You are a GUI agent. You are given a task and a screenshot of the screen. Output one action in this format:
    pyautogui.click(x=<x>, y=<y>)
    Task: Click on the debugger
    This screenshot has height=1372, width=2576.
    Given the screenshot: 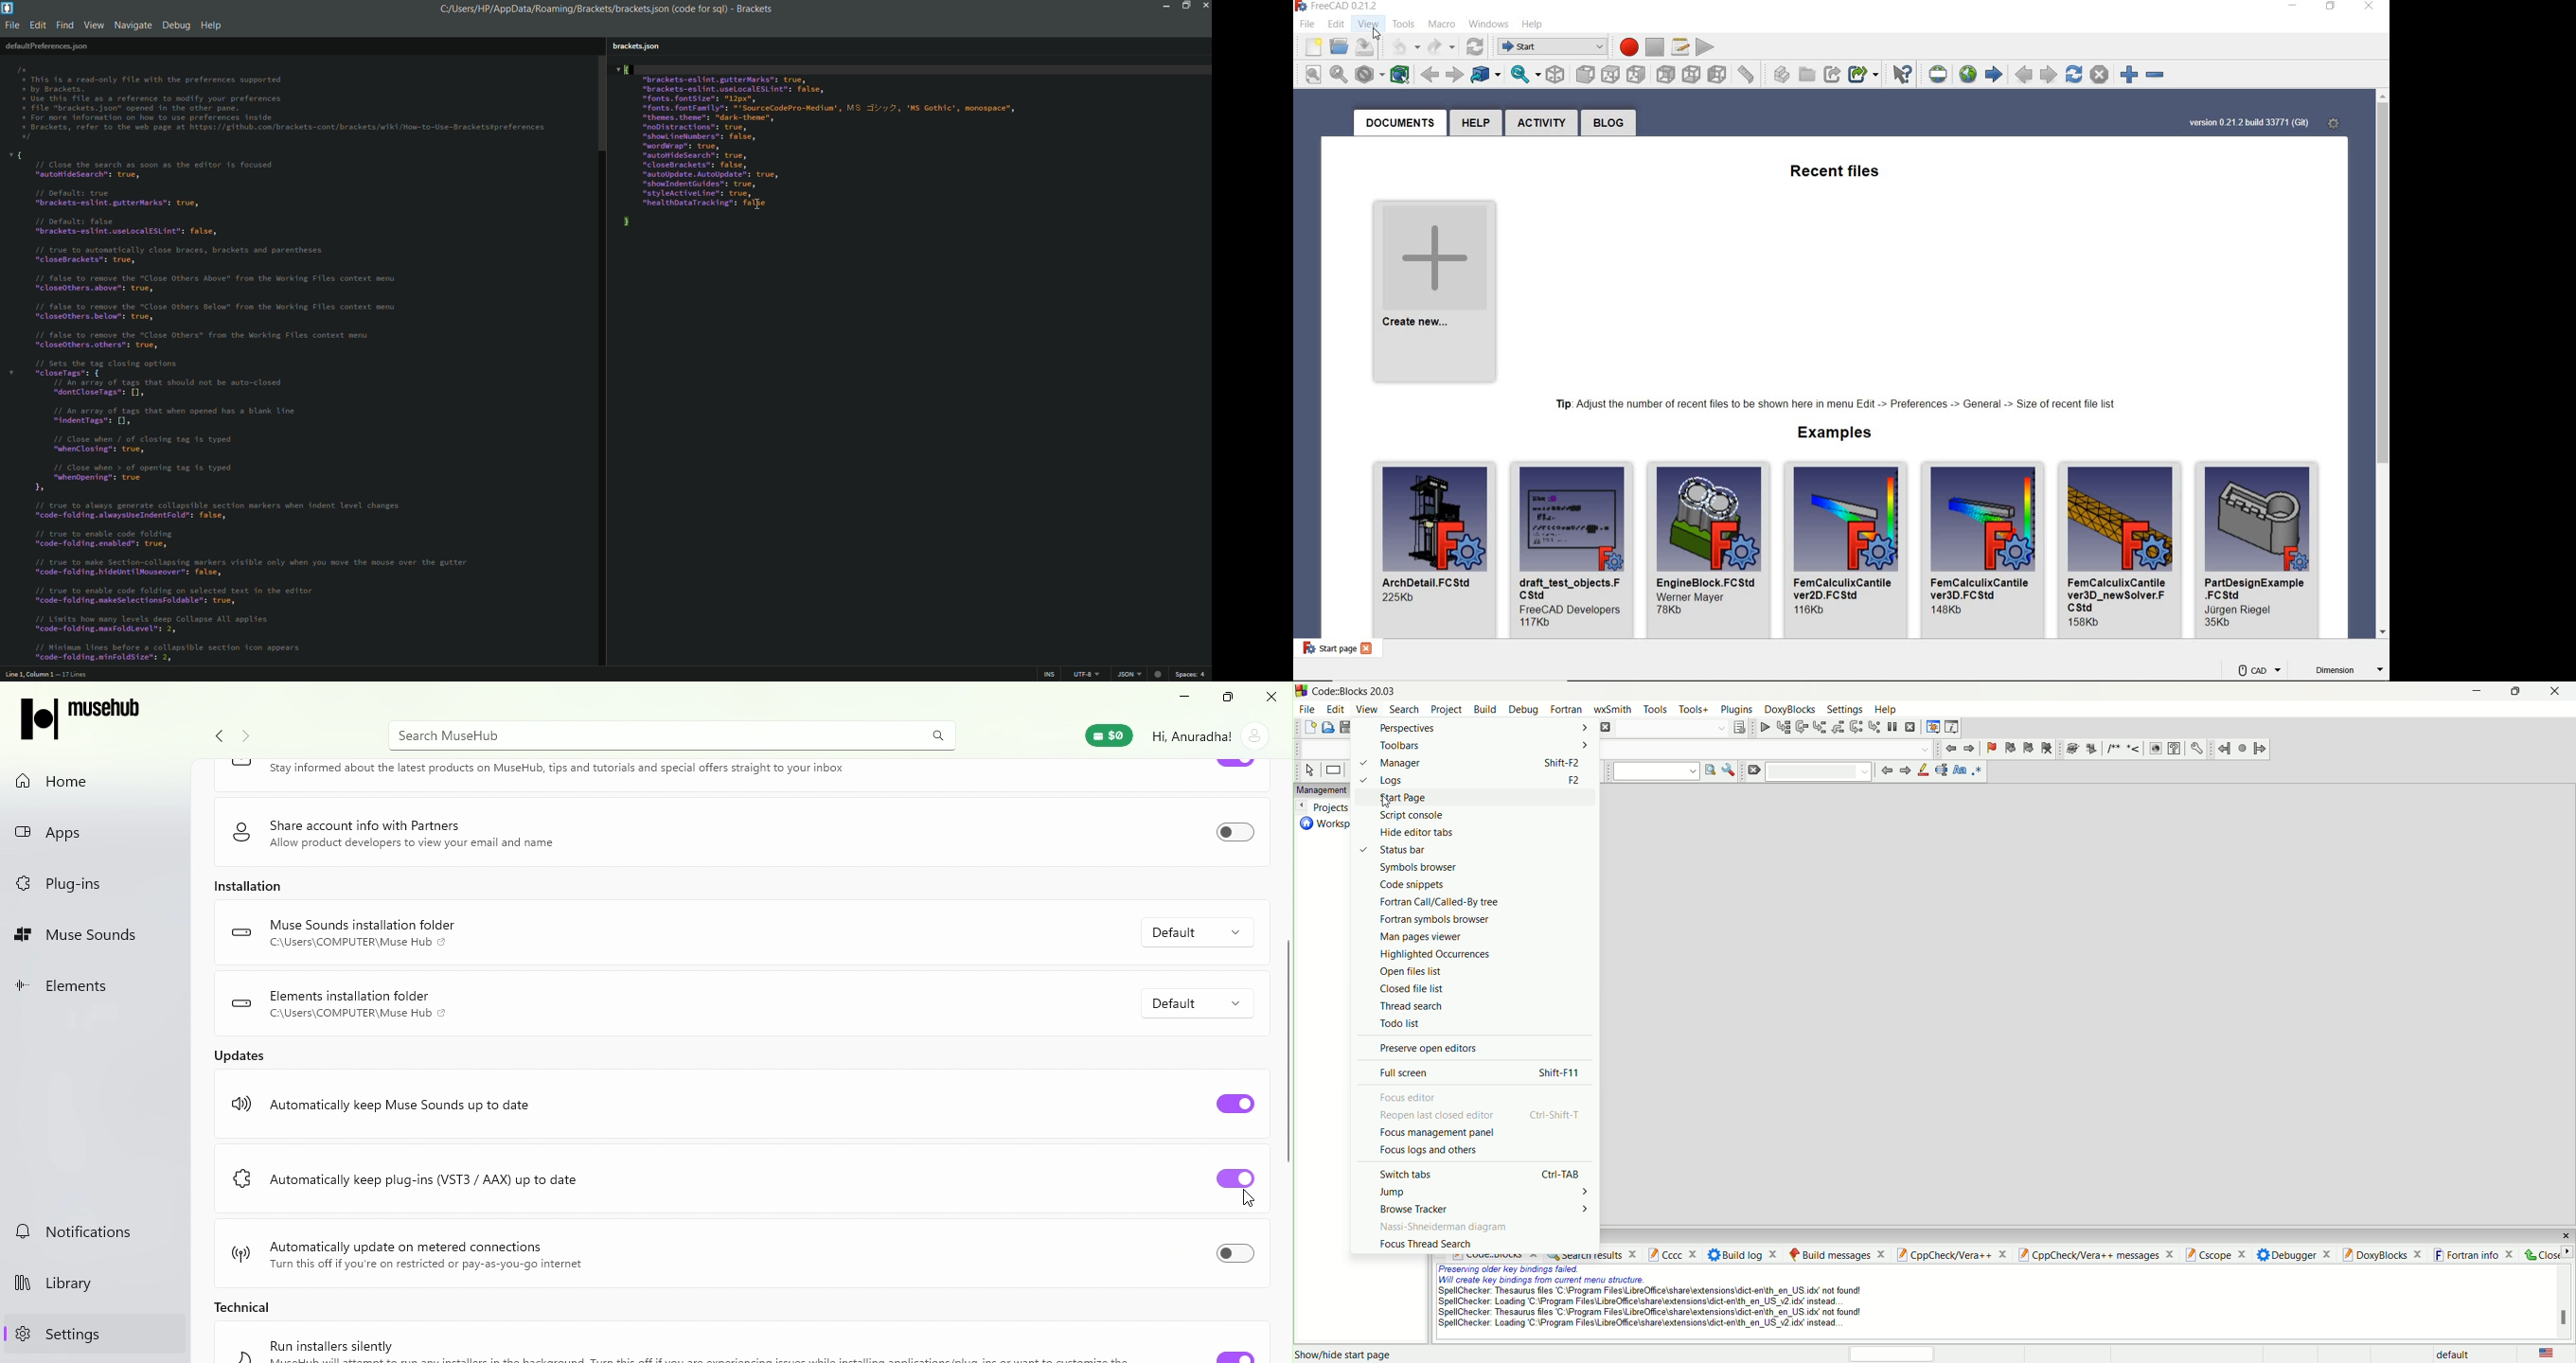 What is the action you would take?
    pyautogui.click(x=2294, y=1255)
    